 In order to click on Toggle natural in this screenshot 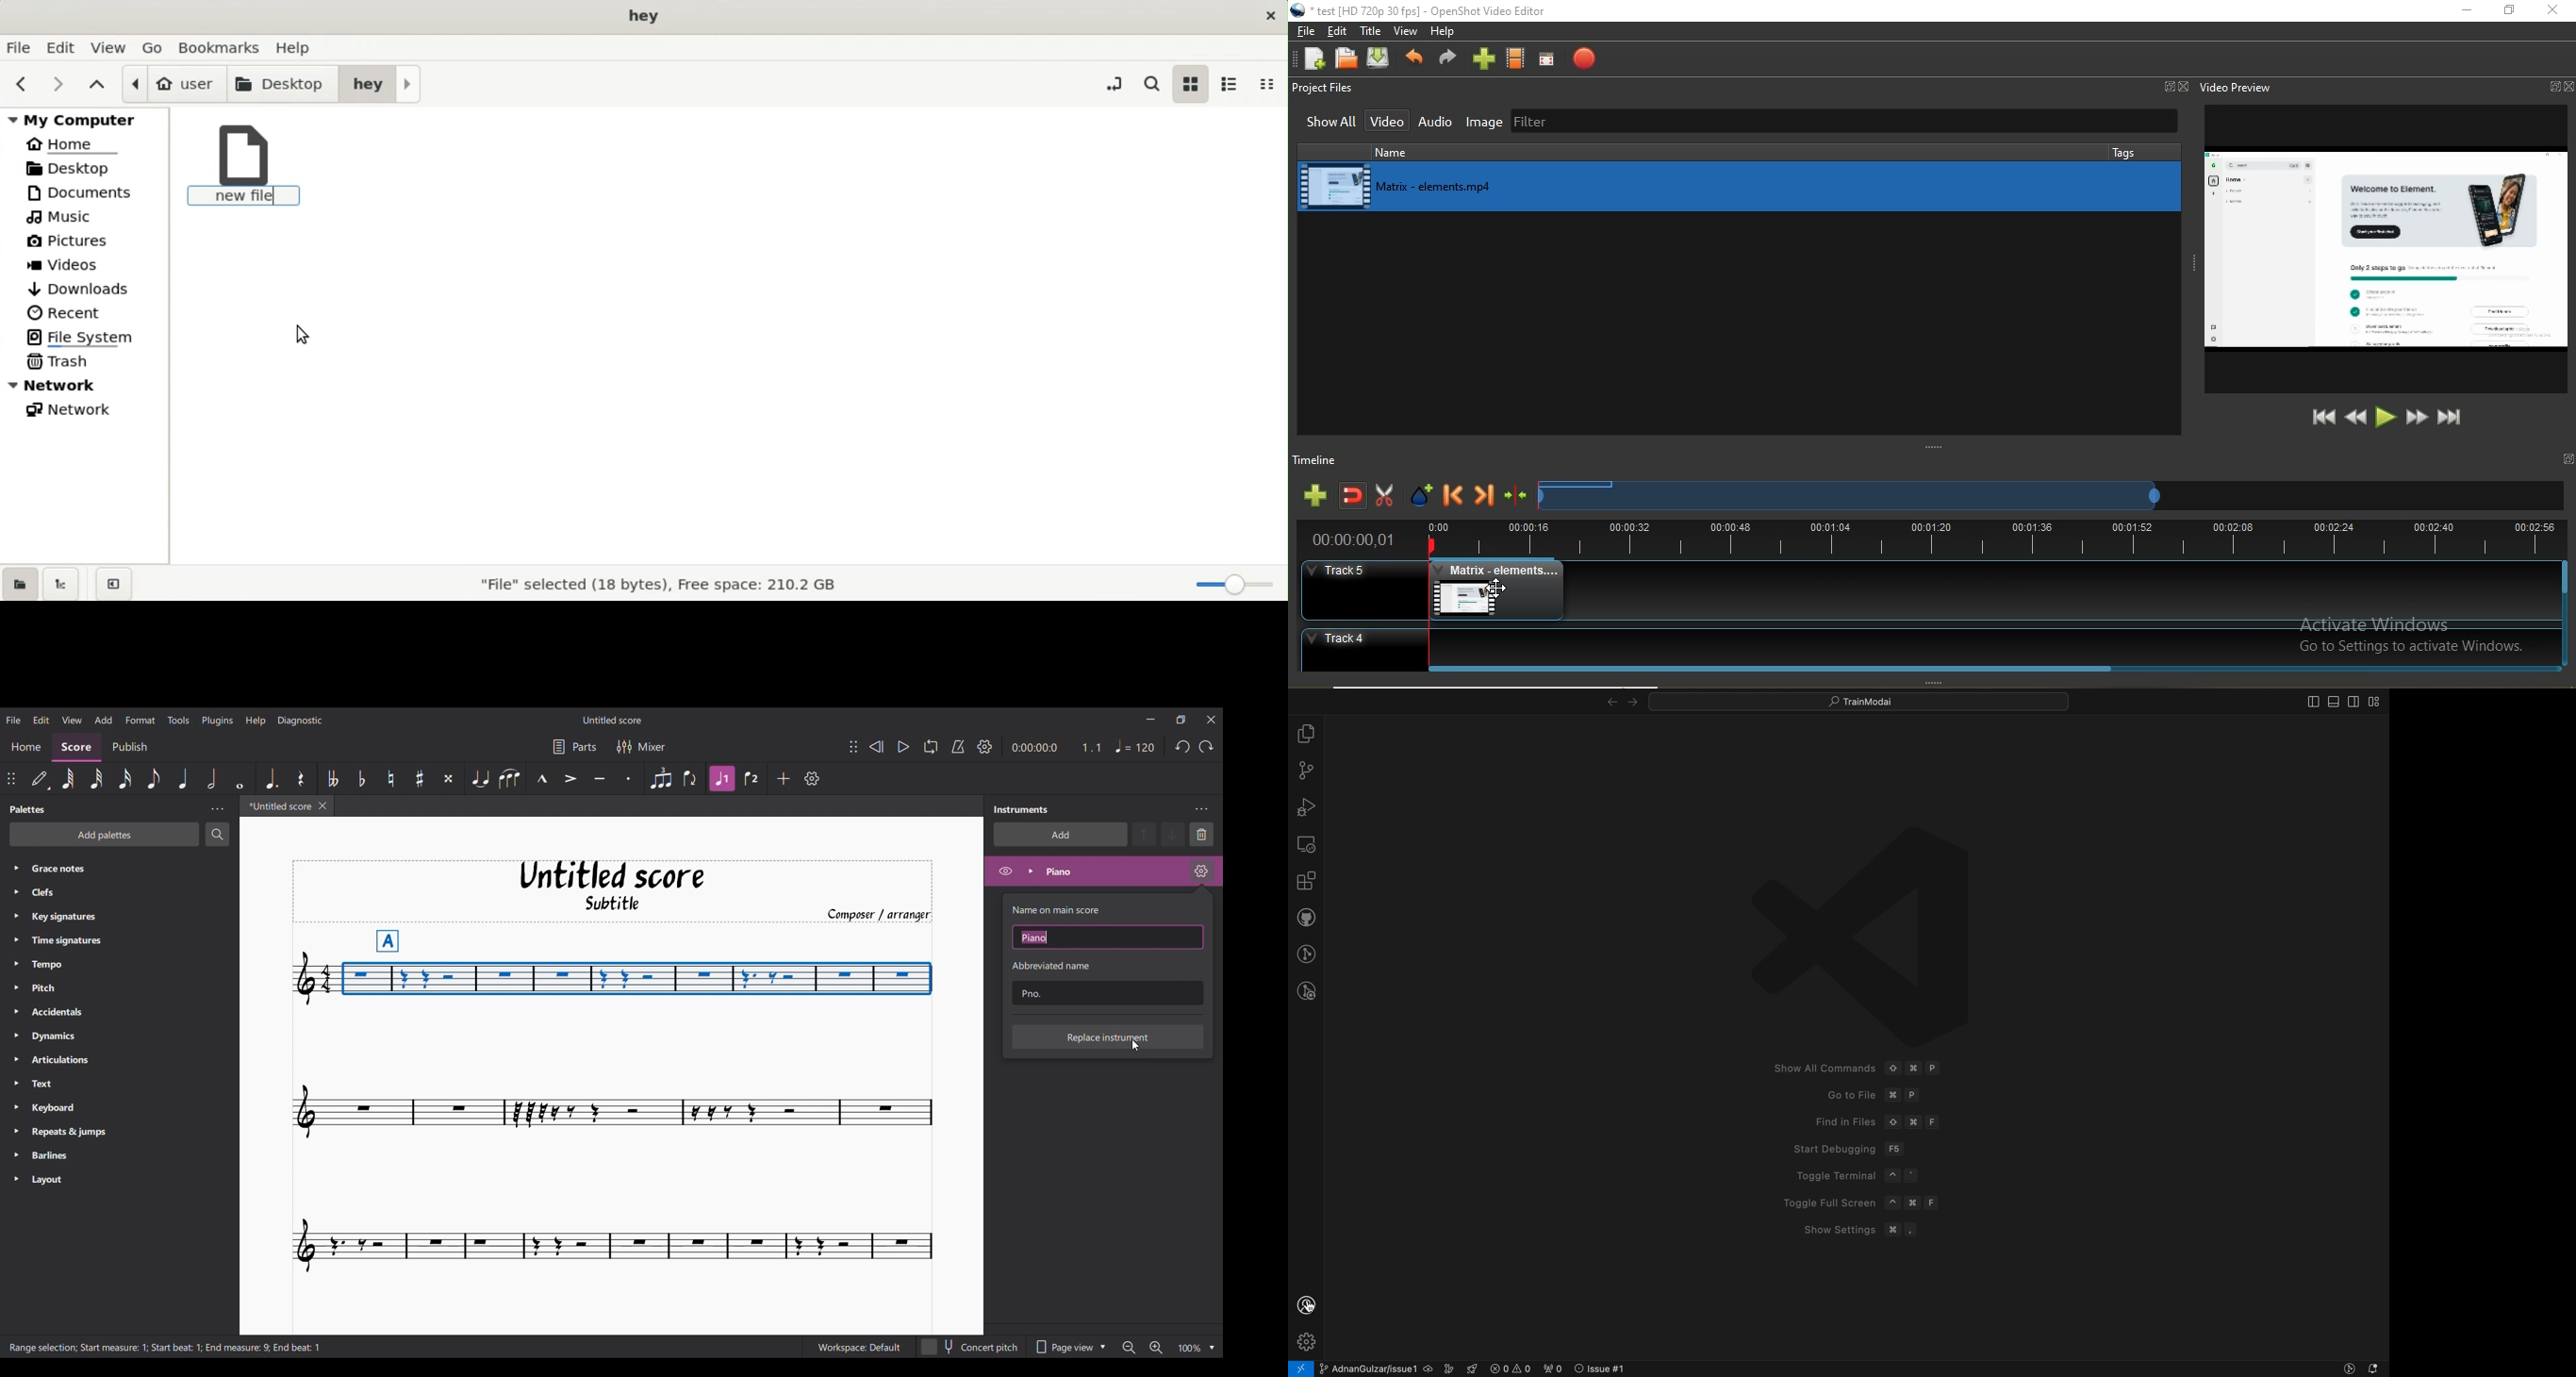, I will do `click(391, 778)`.